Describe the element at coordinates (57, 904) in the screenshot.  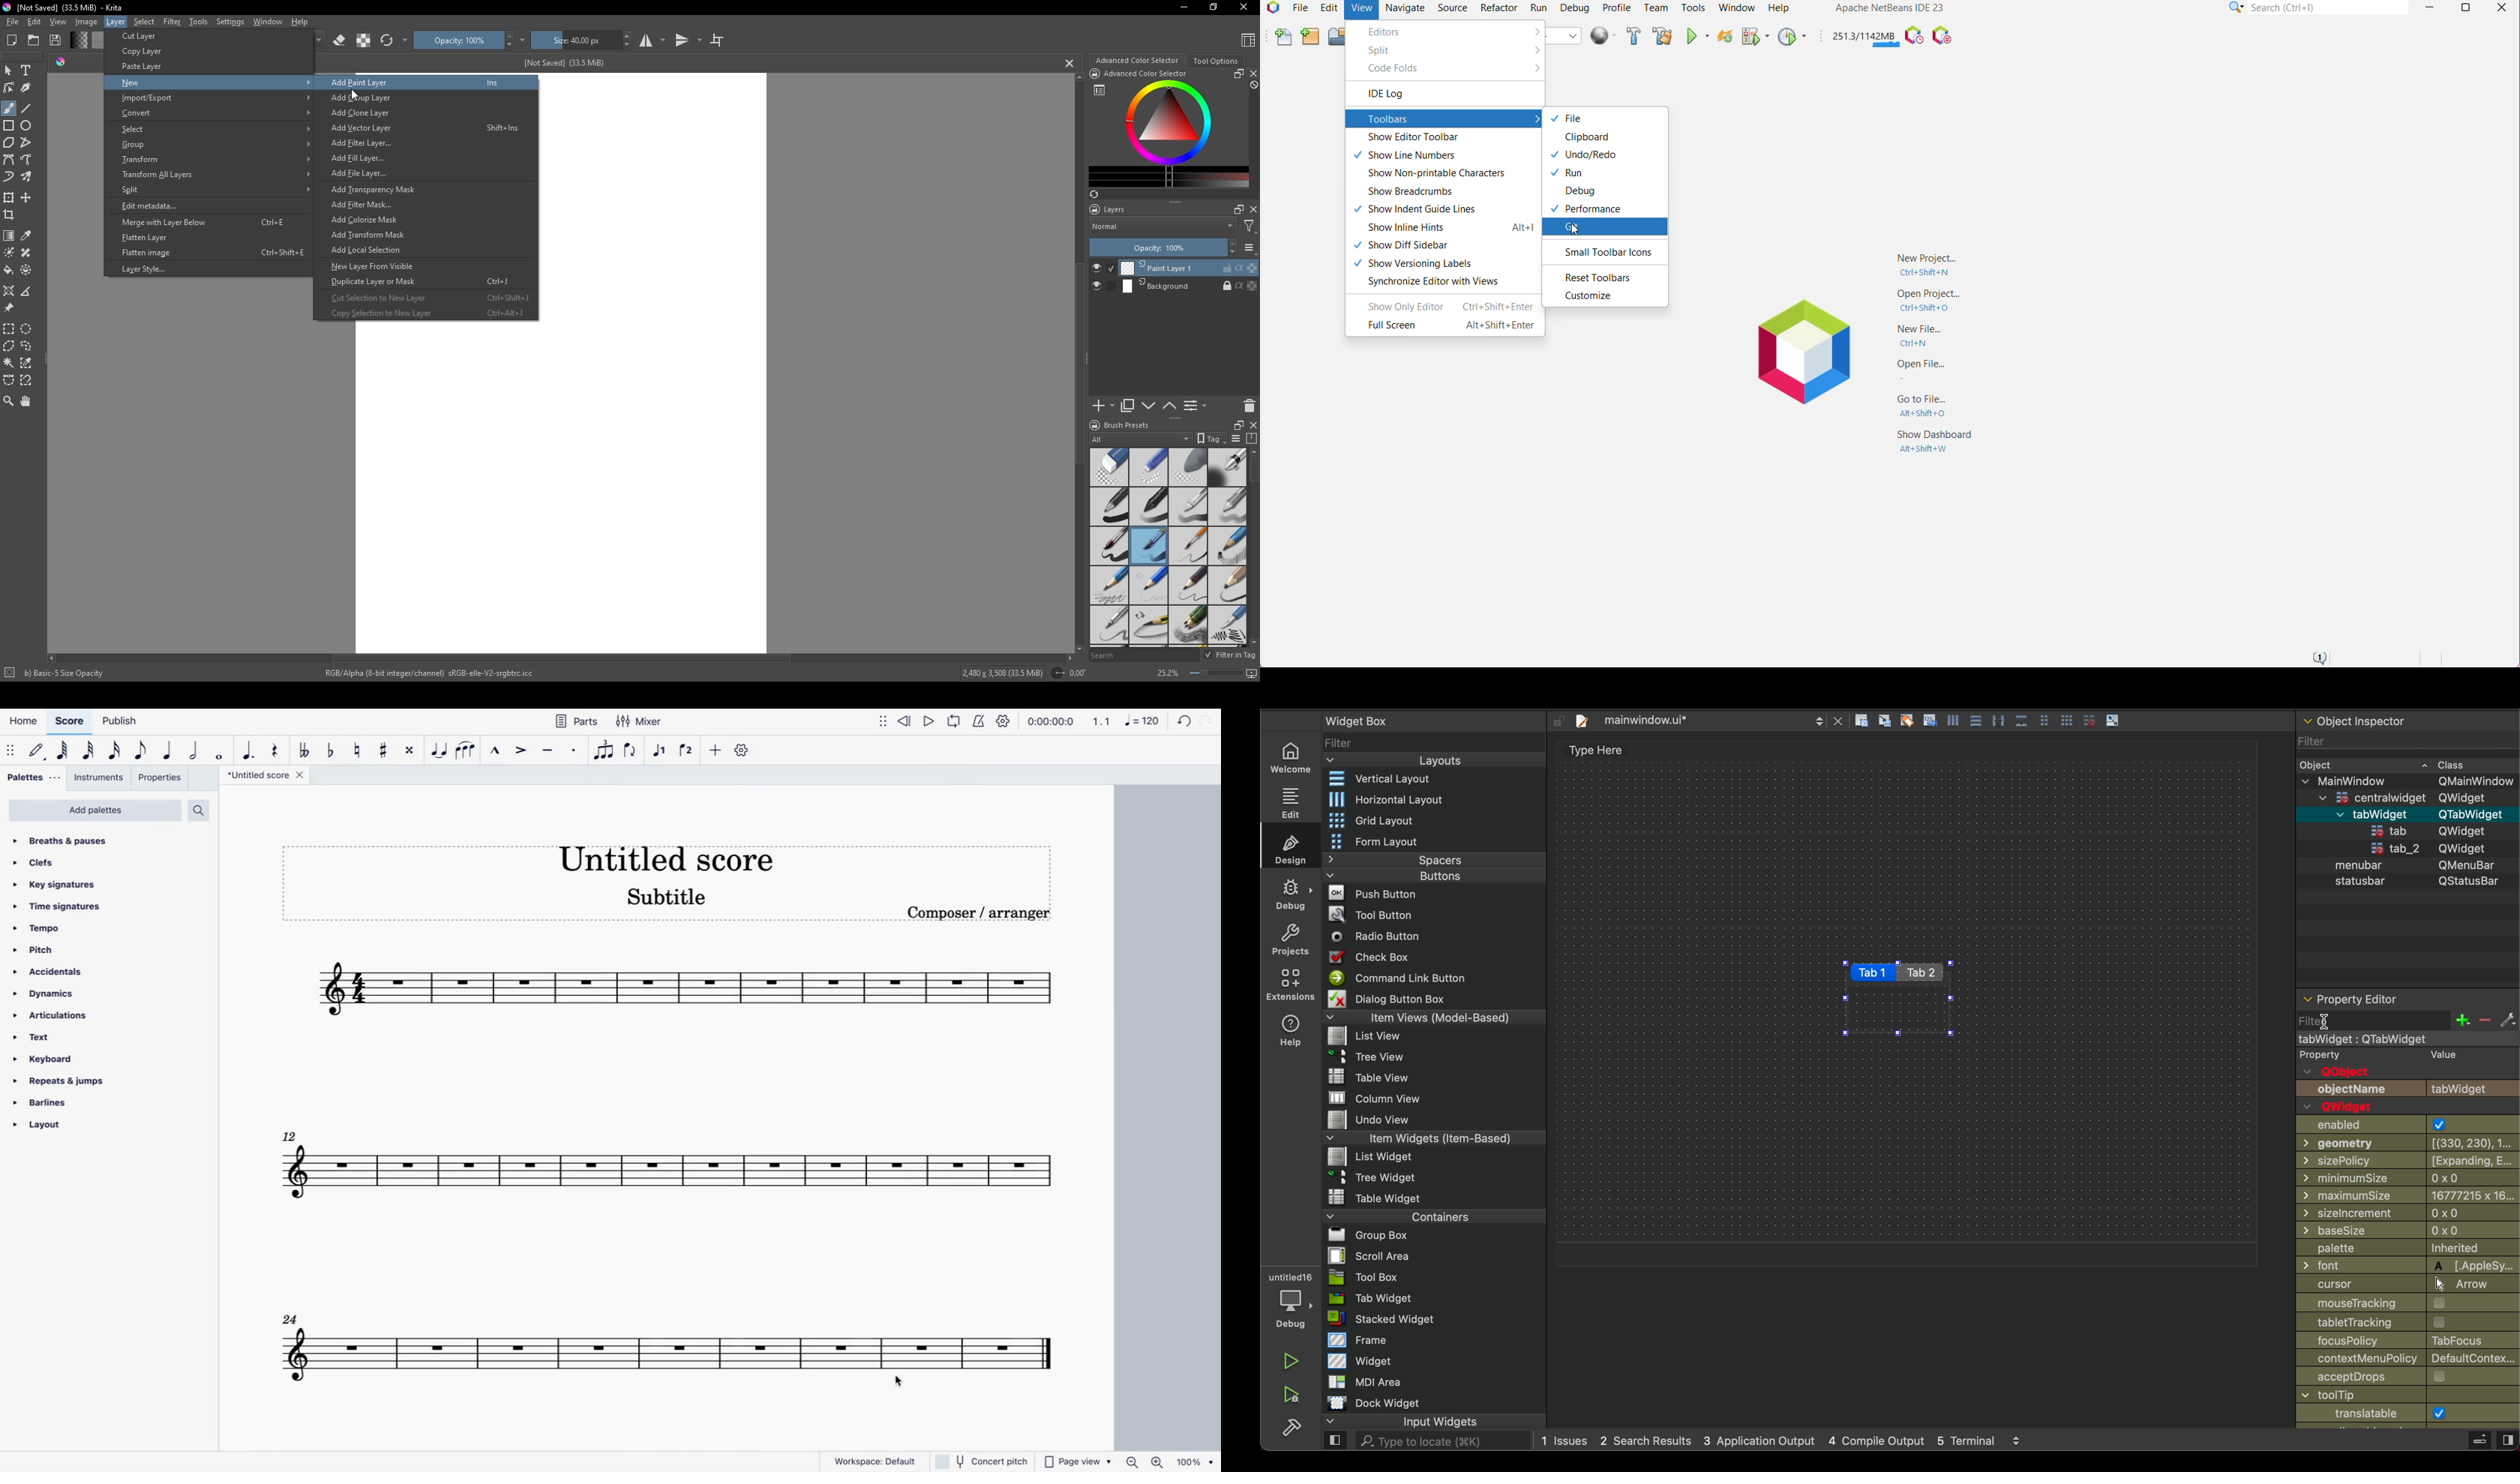
I see `time signatures` at that location.